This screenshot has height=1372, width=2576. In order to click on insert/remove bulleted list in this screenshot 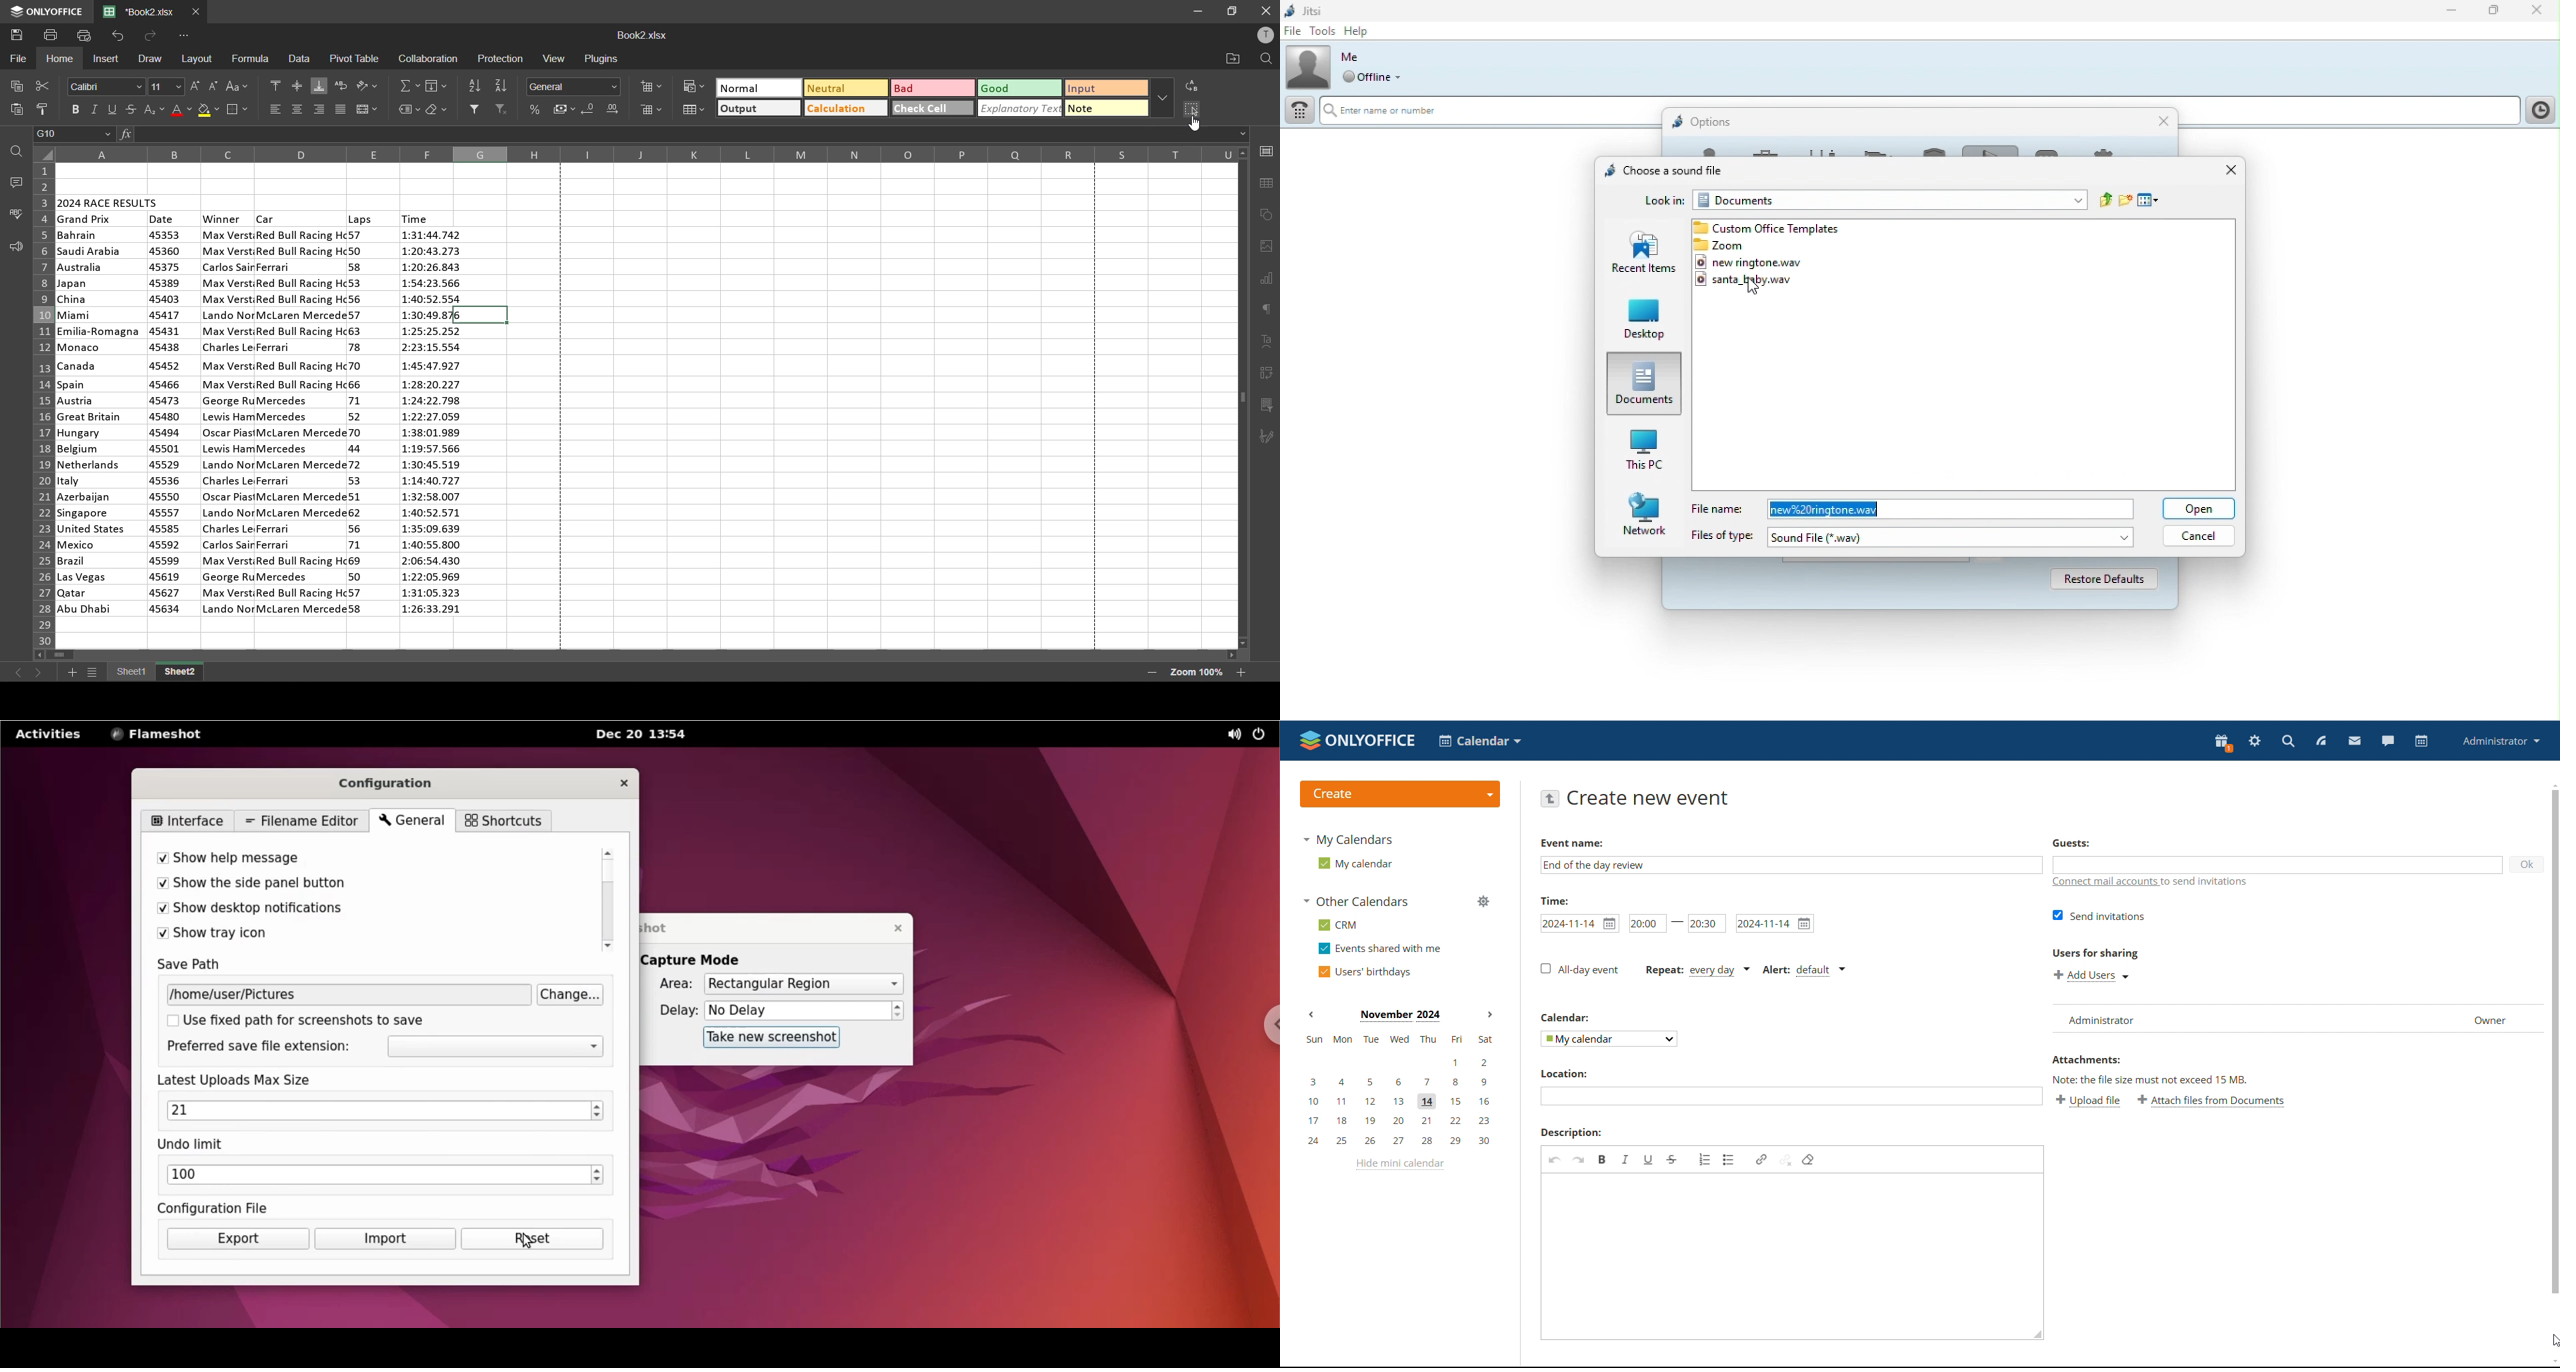, I will do `click(1729, 1159)`.